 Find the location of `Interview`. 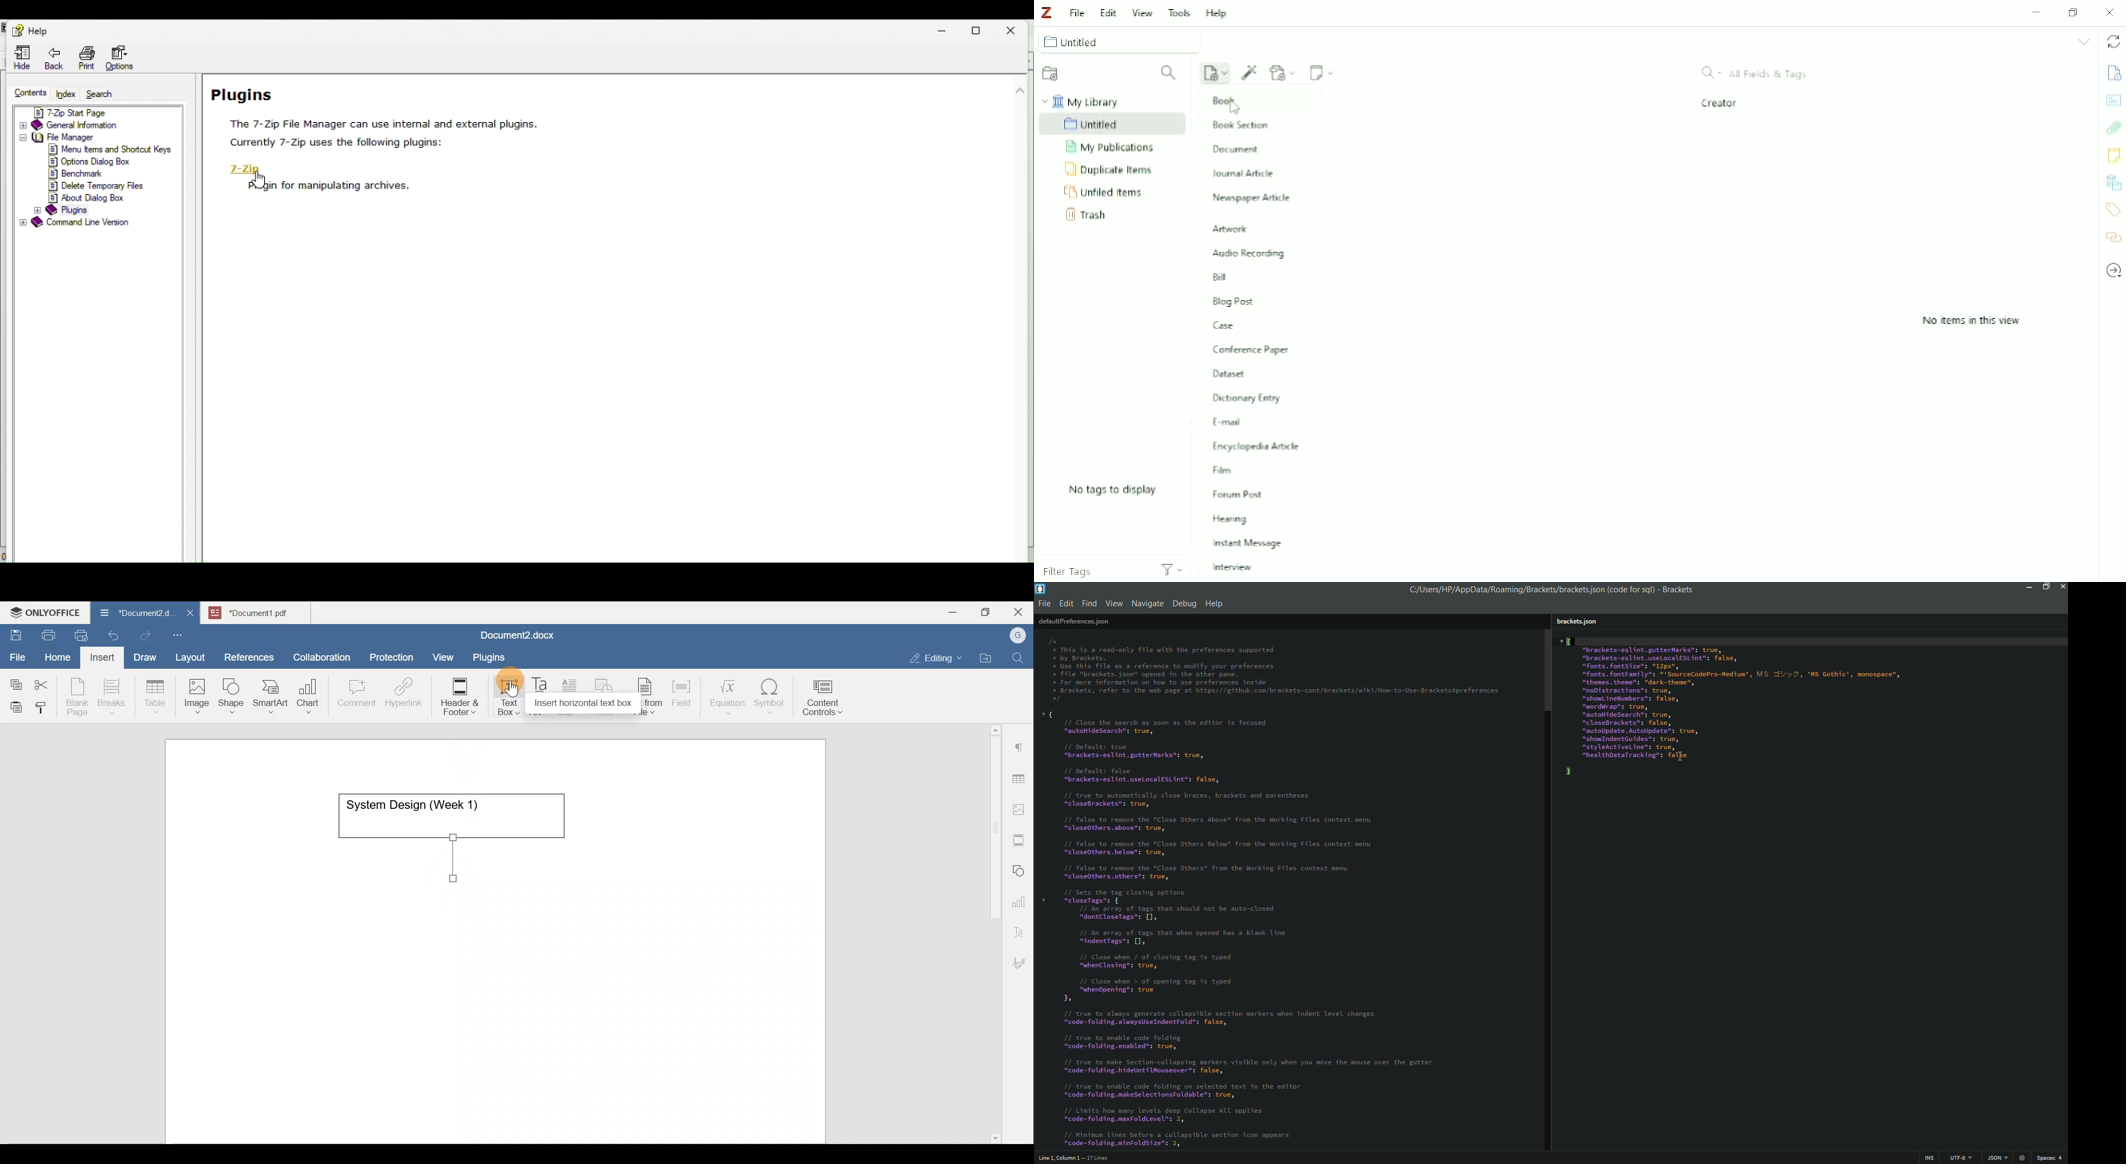

Interview is located at coordinates (1240, 568).